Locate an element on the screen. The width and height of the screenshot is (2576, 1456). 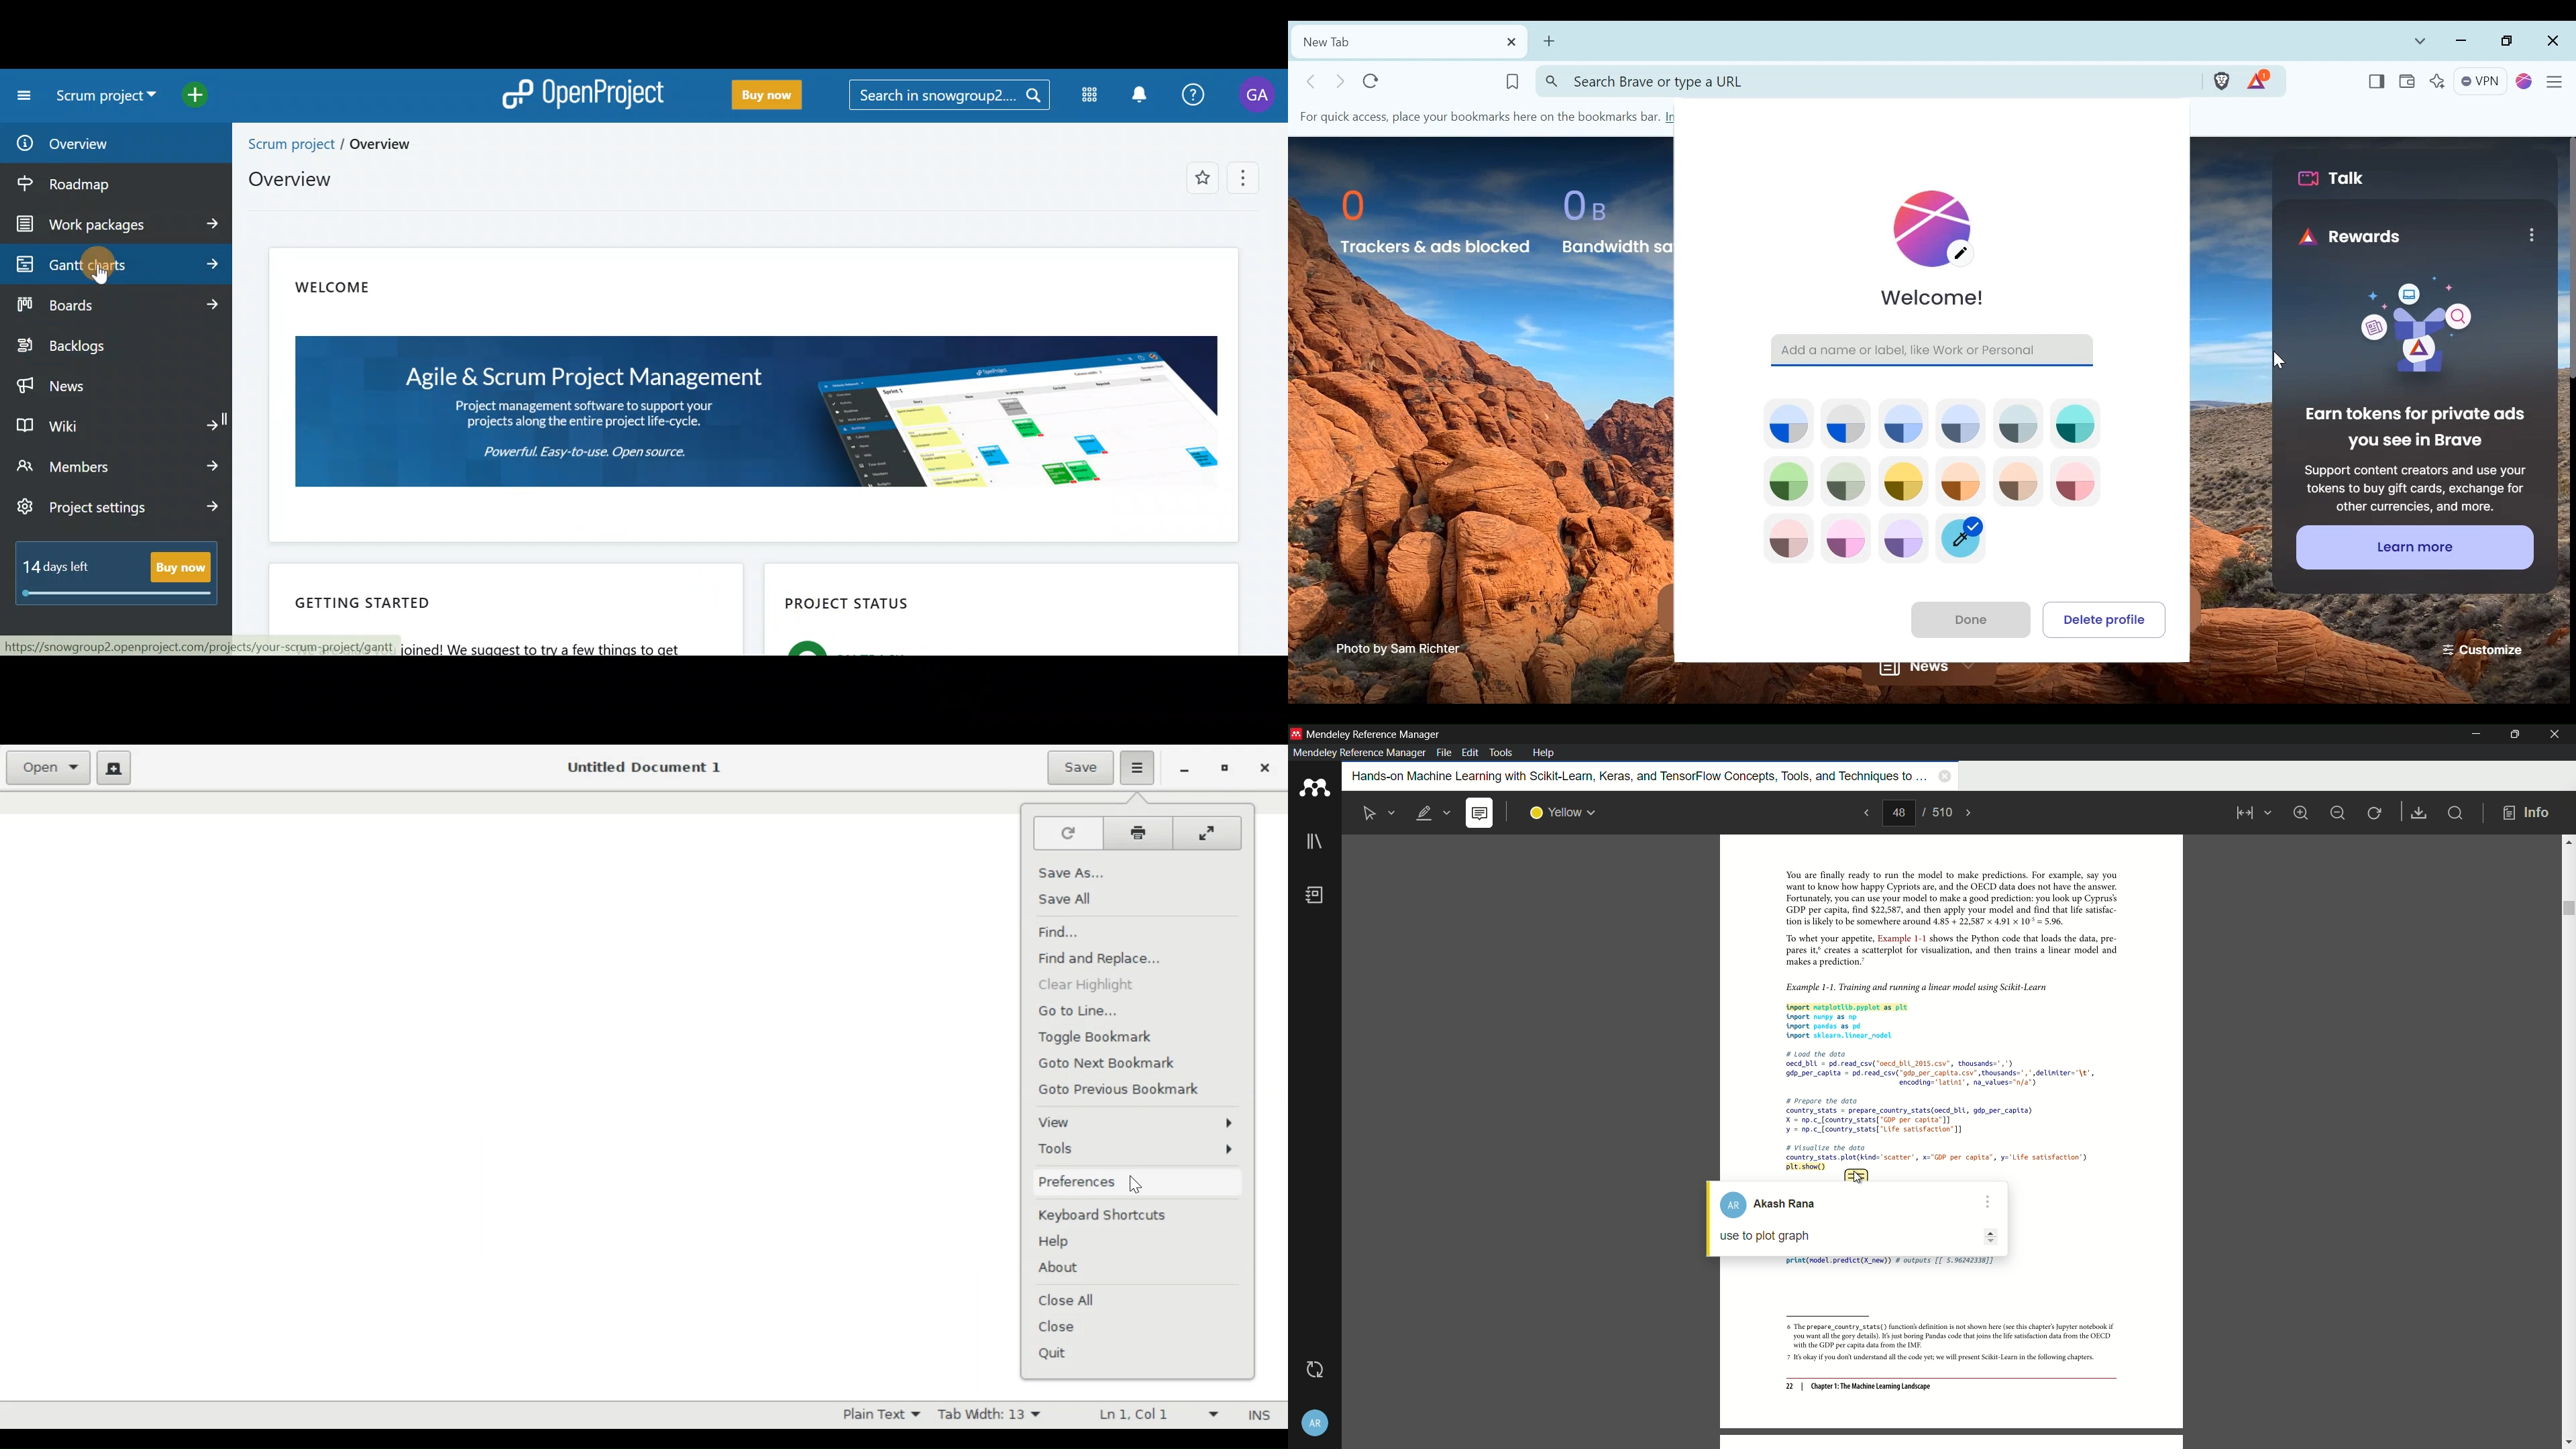
Theme is located at coordinates (1904, 423).